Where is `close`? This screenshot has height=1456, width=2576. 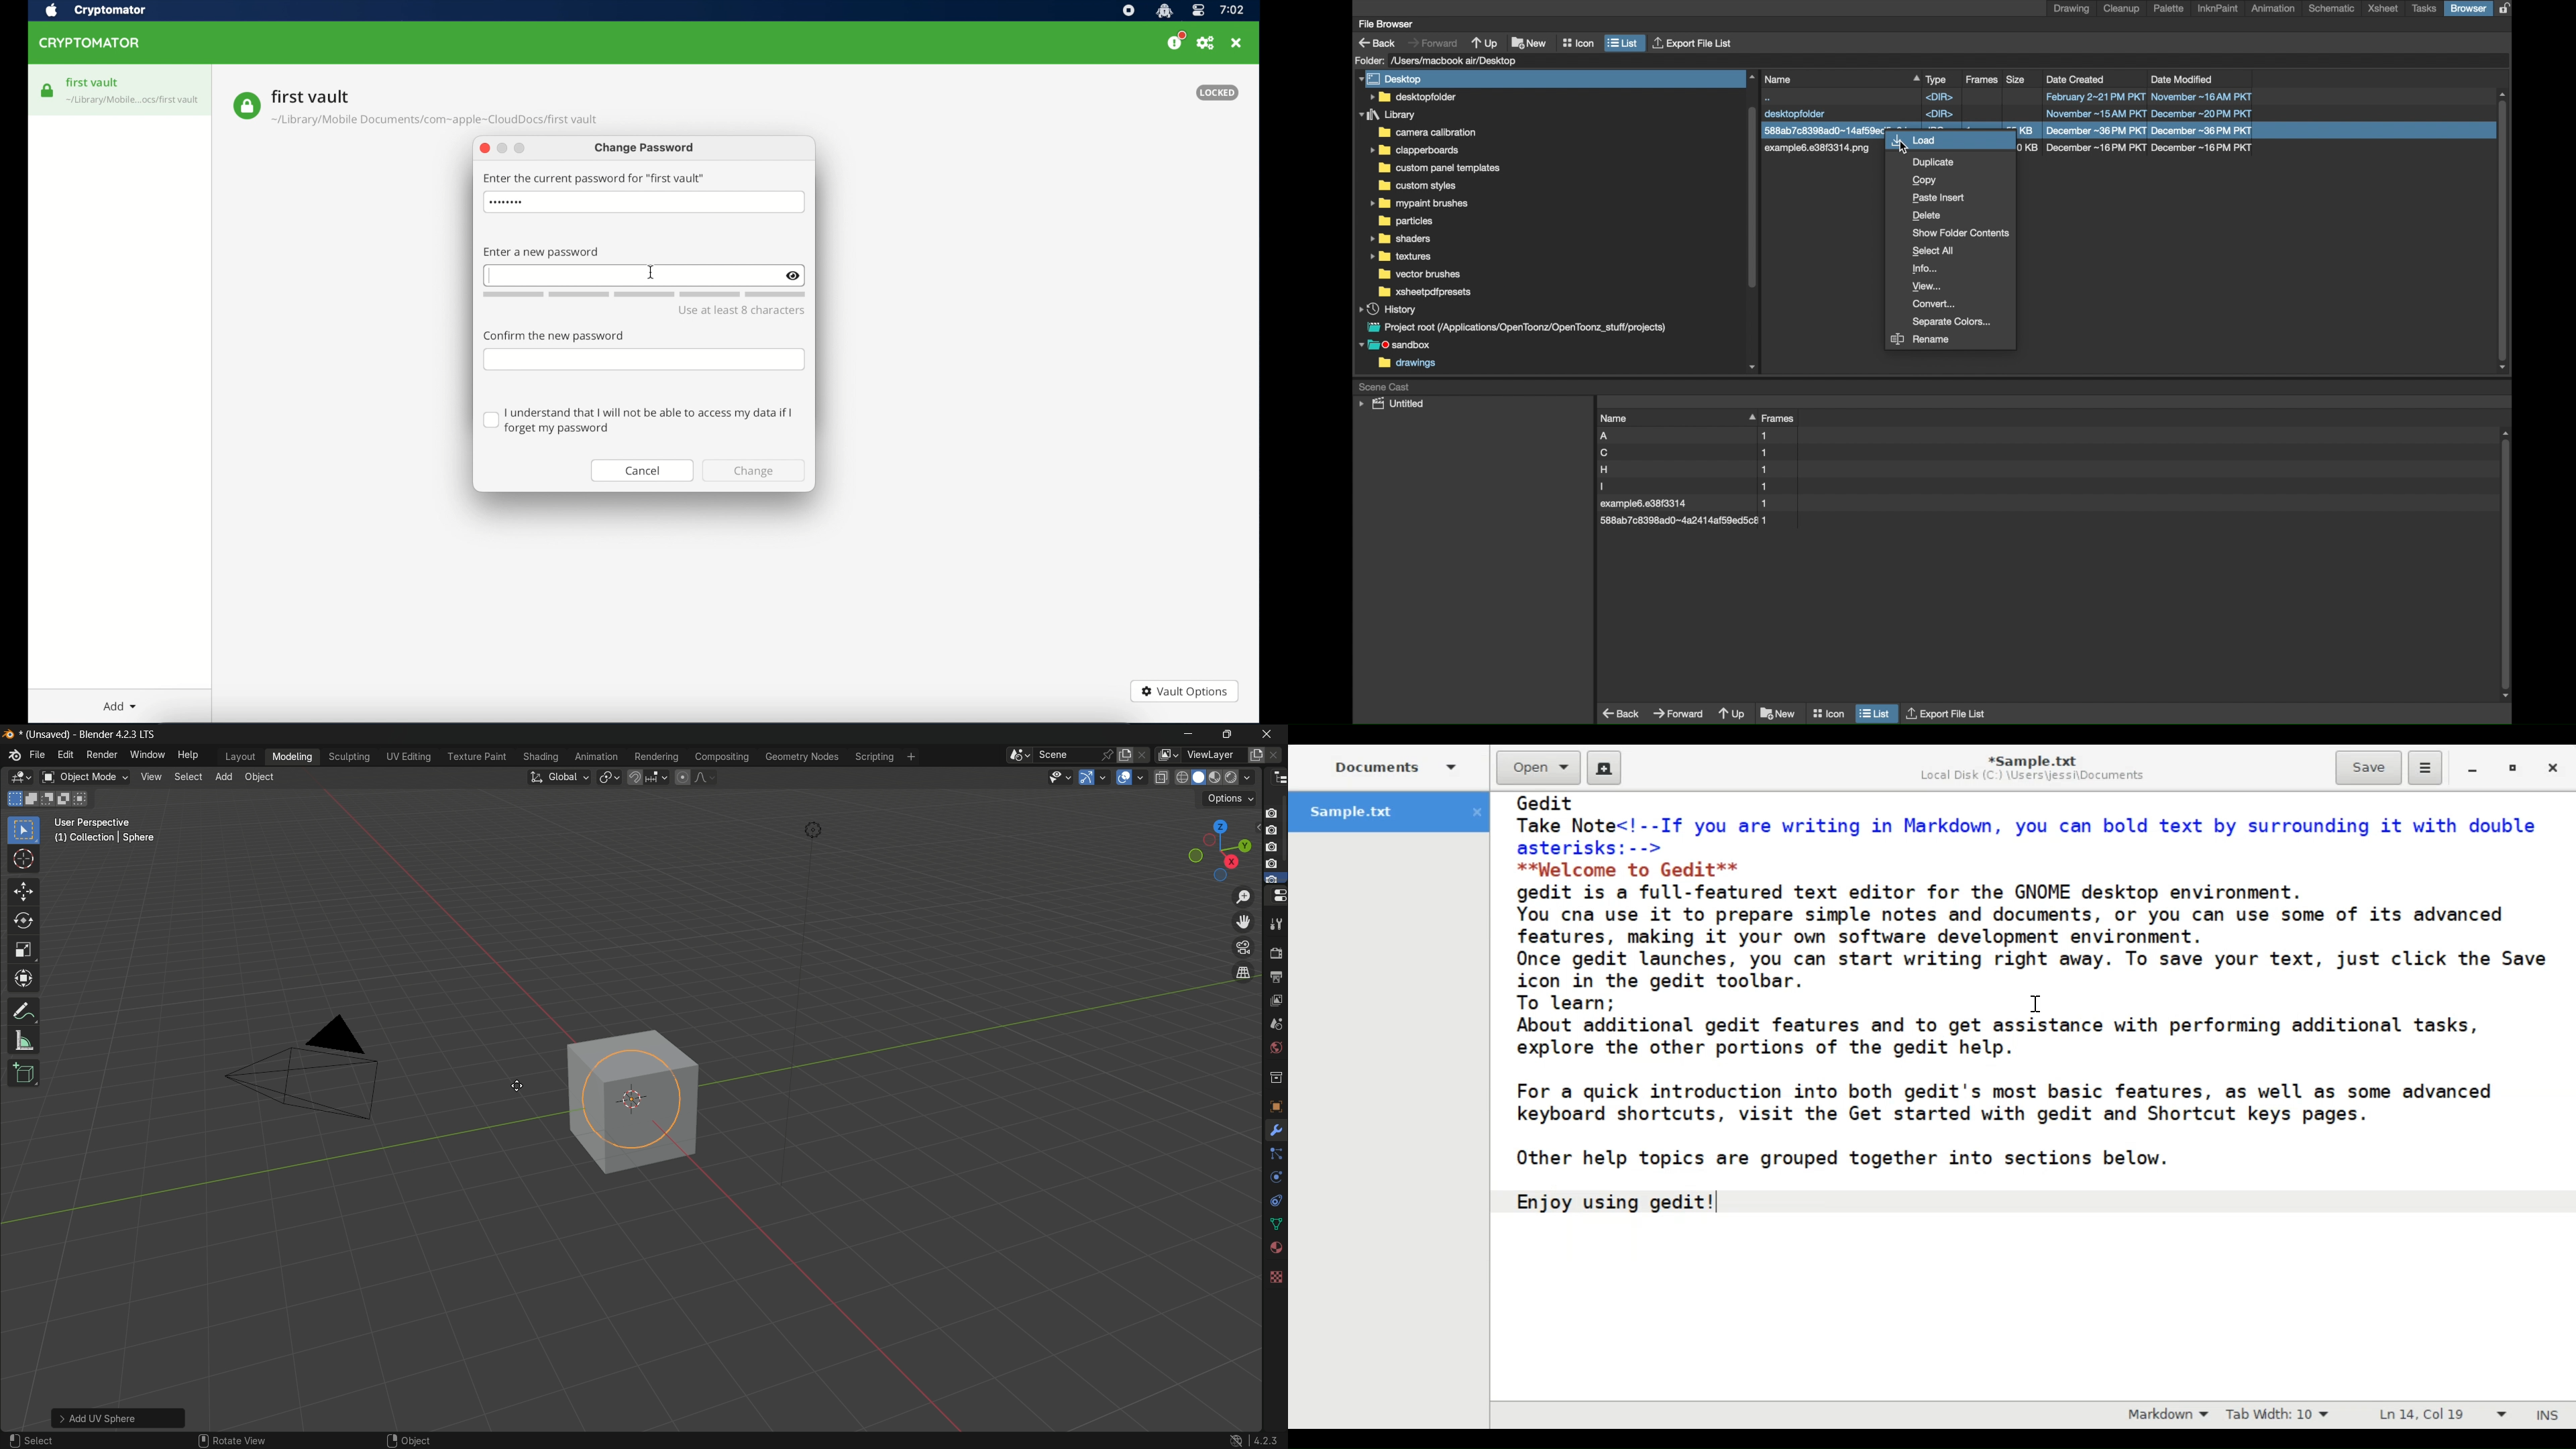 close is located at coordinates (1236, 43).